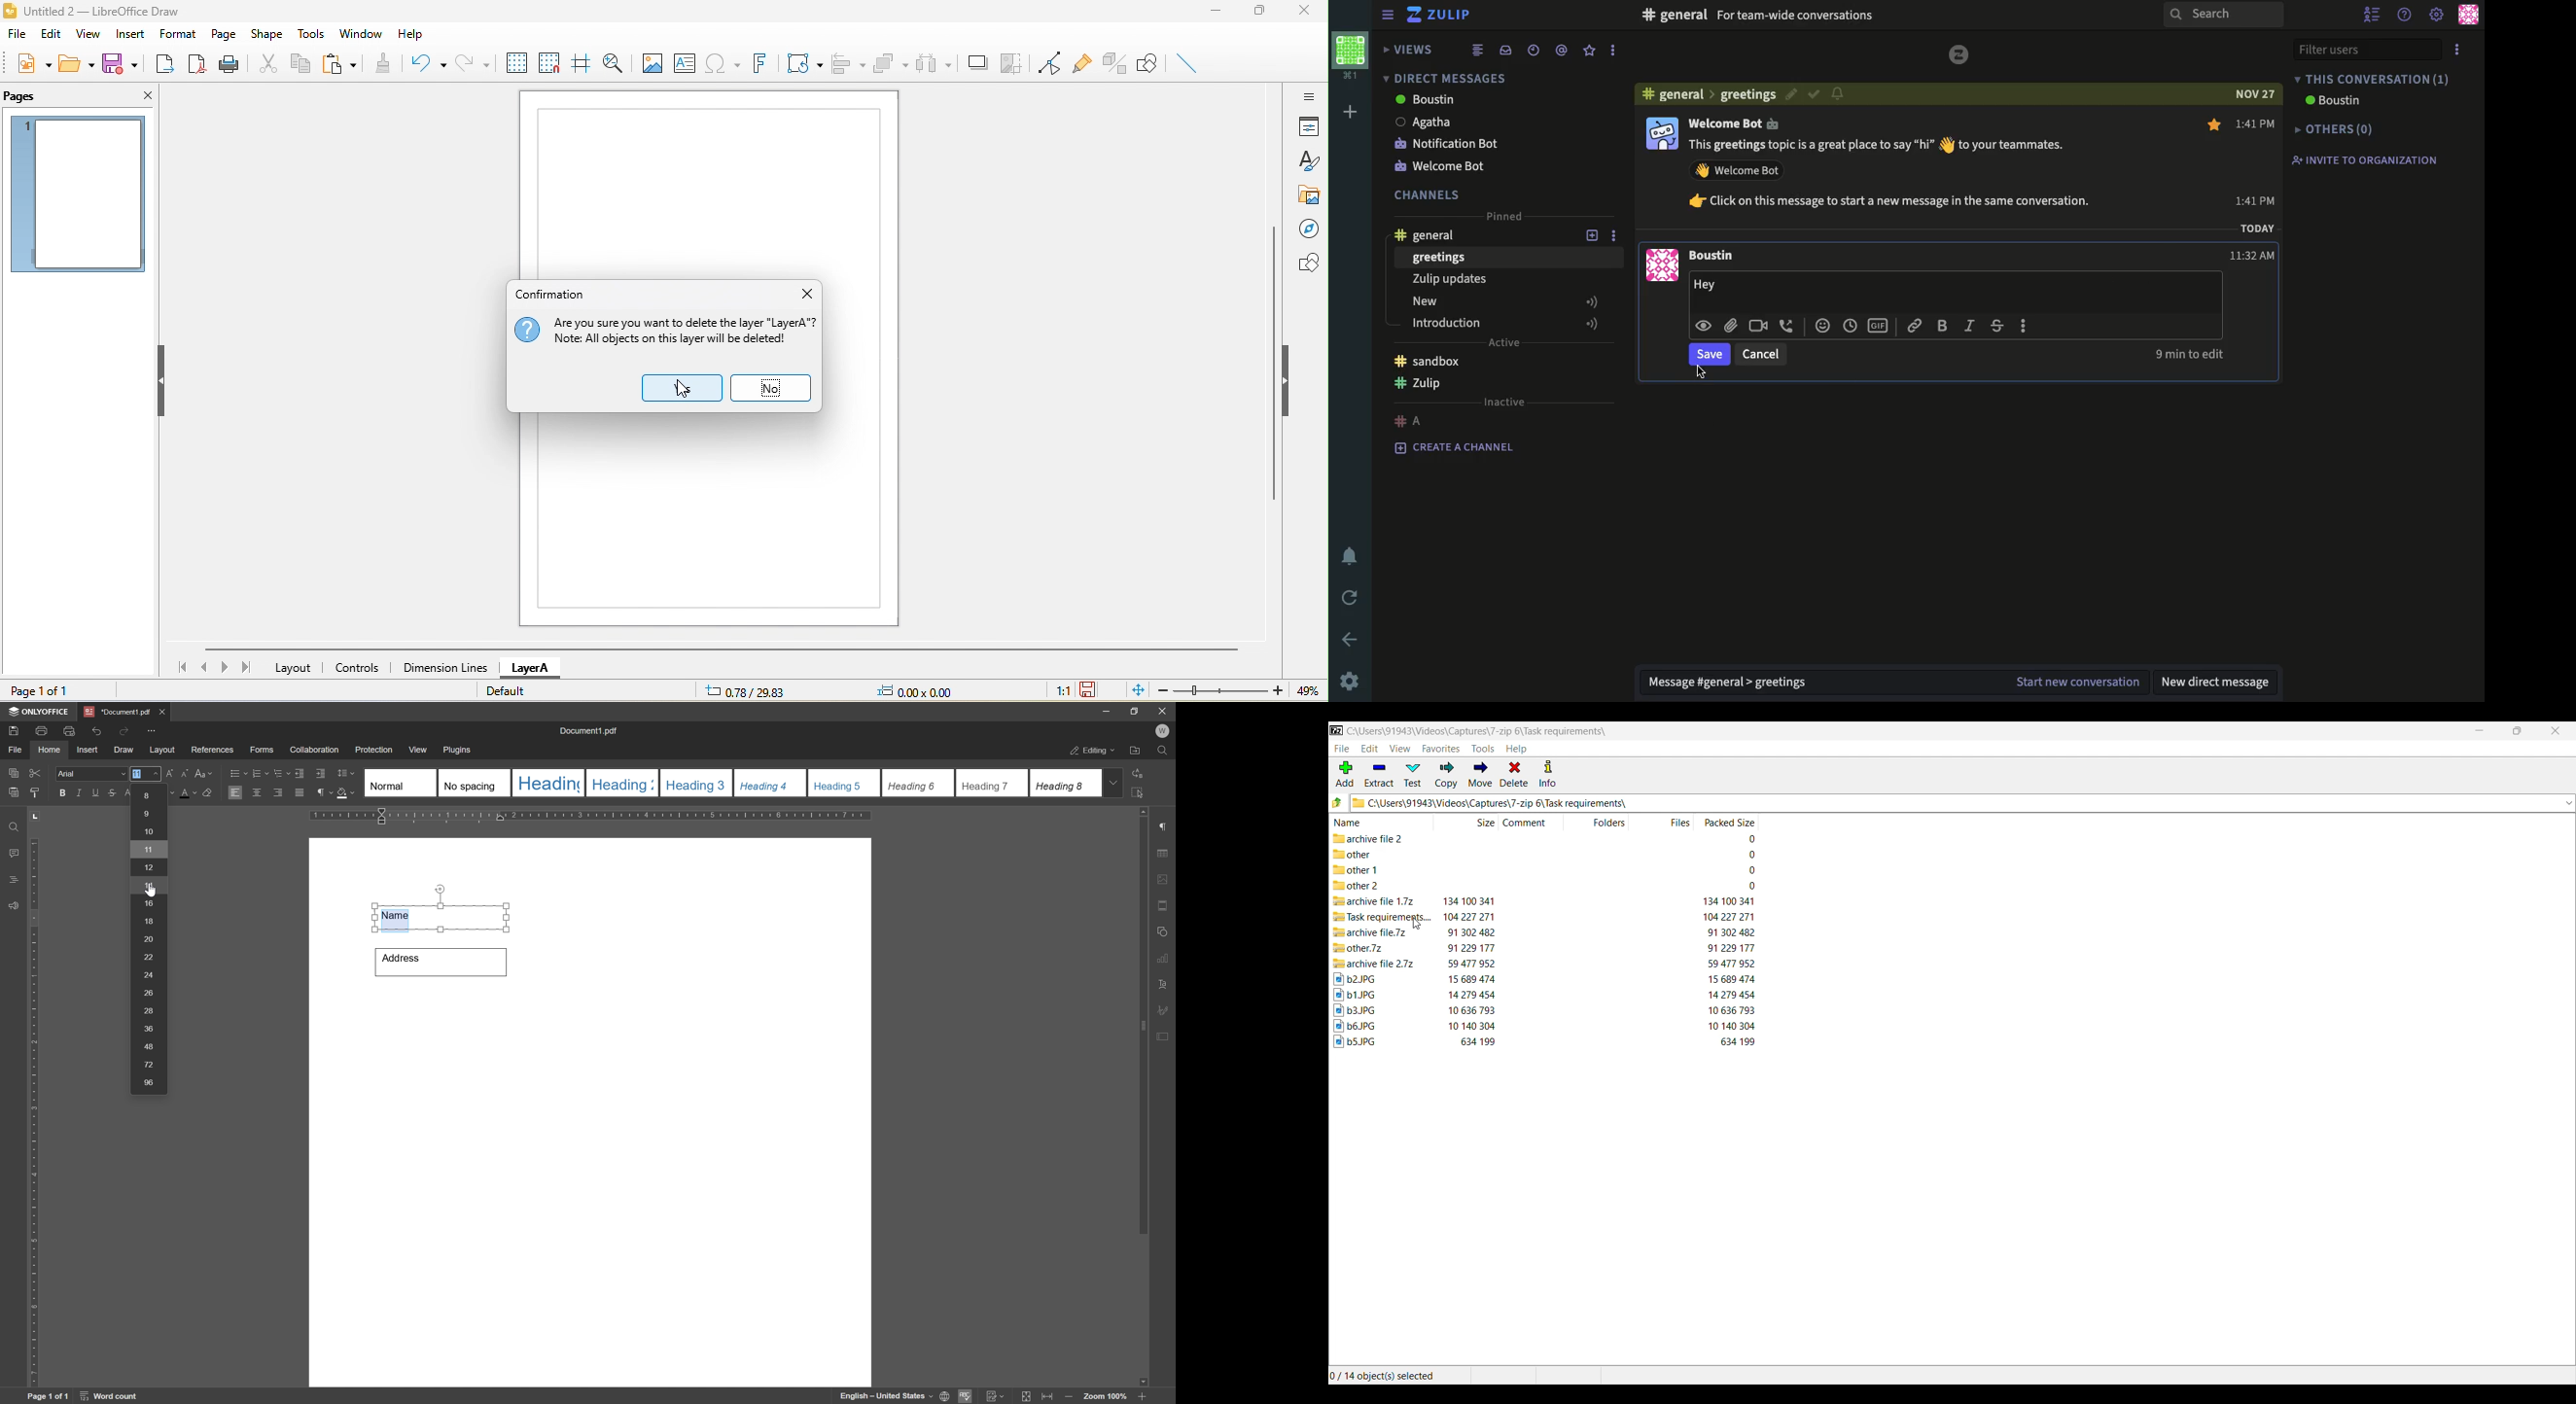  Describe the element at coordinates (1534, 50) in the screenshot. I see `time` at that location.